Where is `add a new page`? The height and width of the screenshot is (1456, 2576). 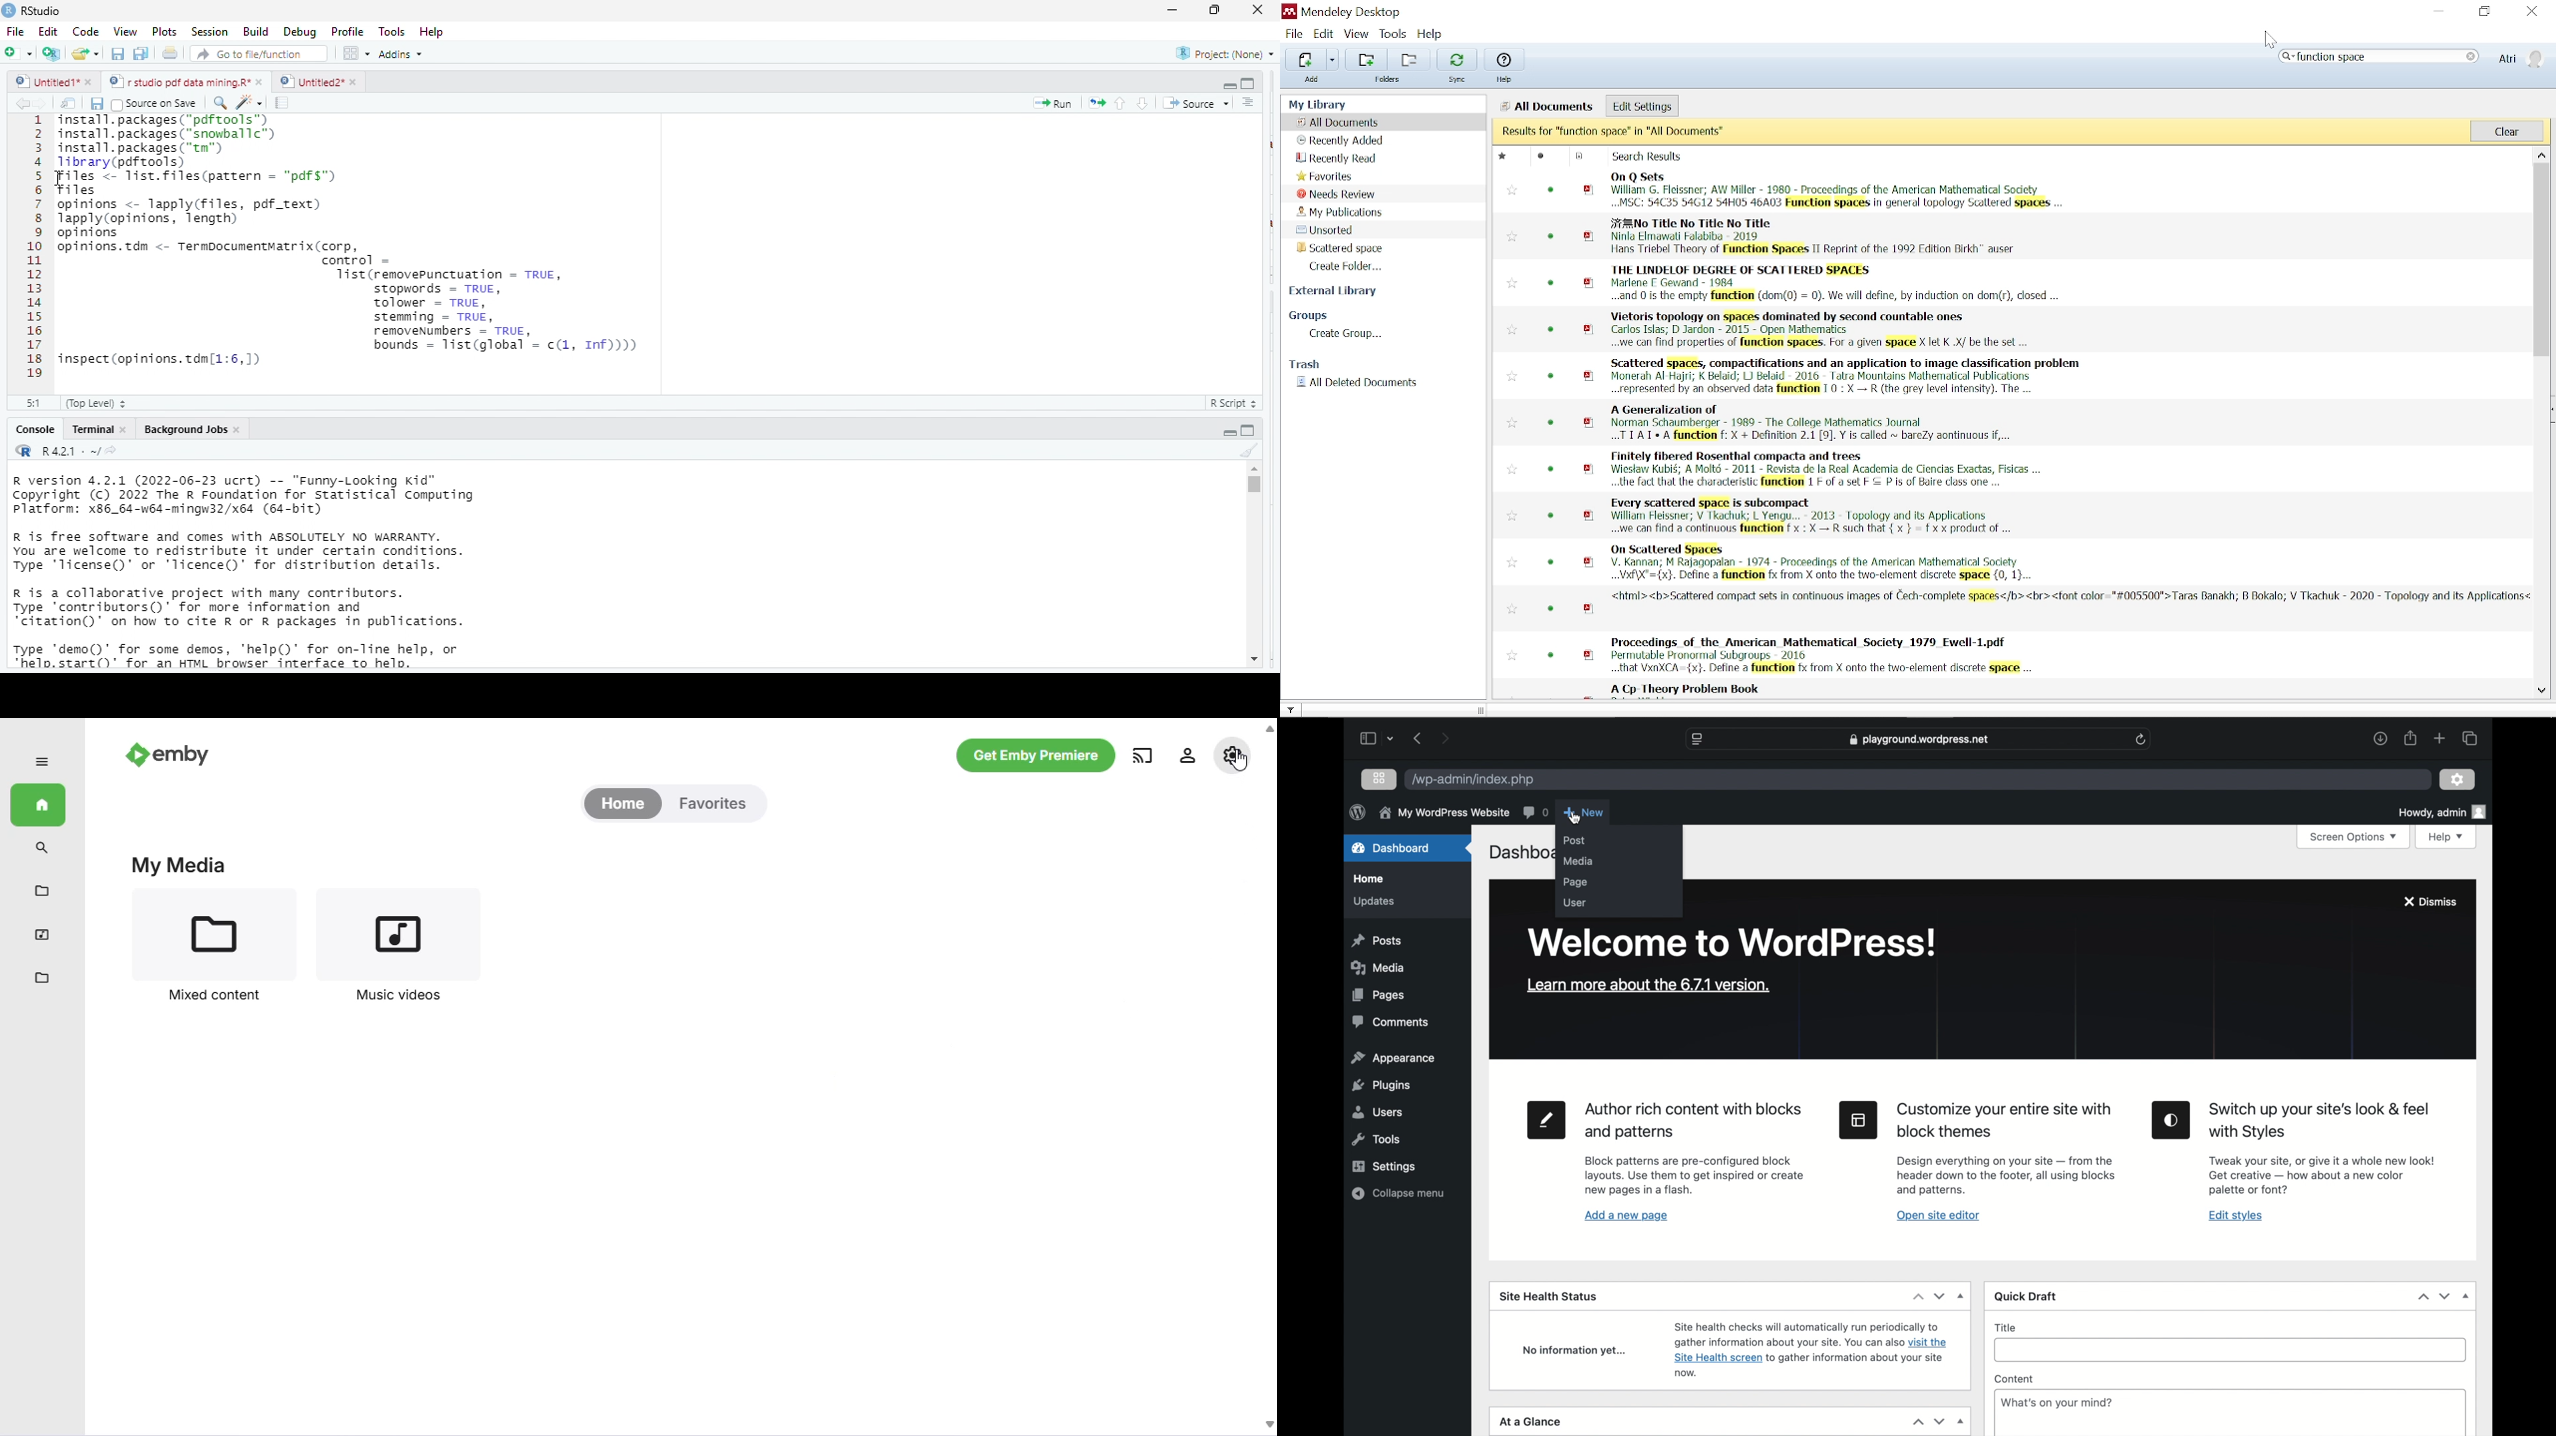
add a new page is located at coordinates (1627, 1216).